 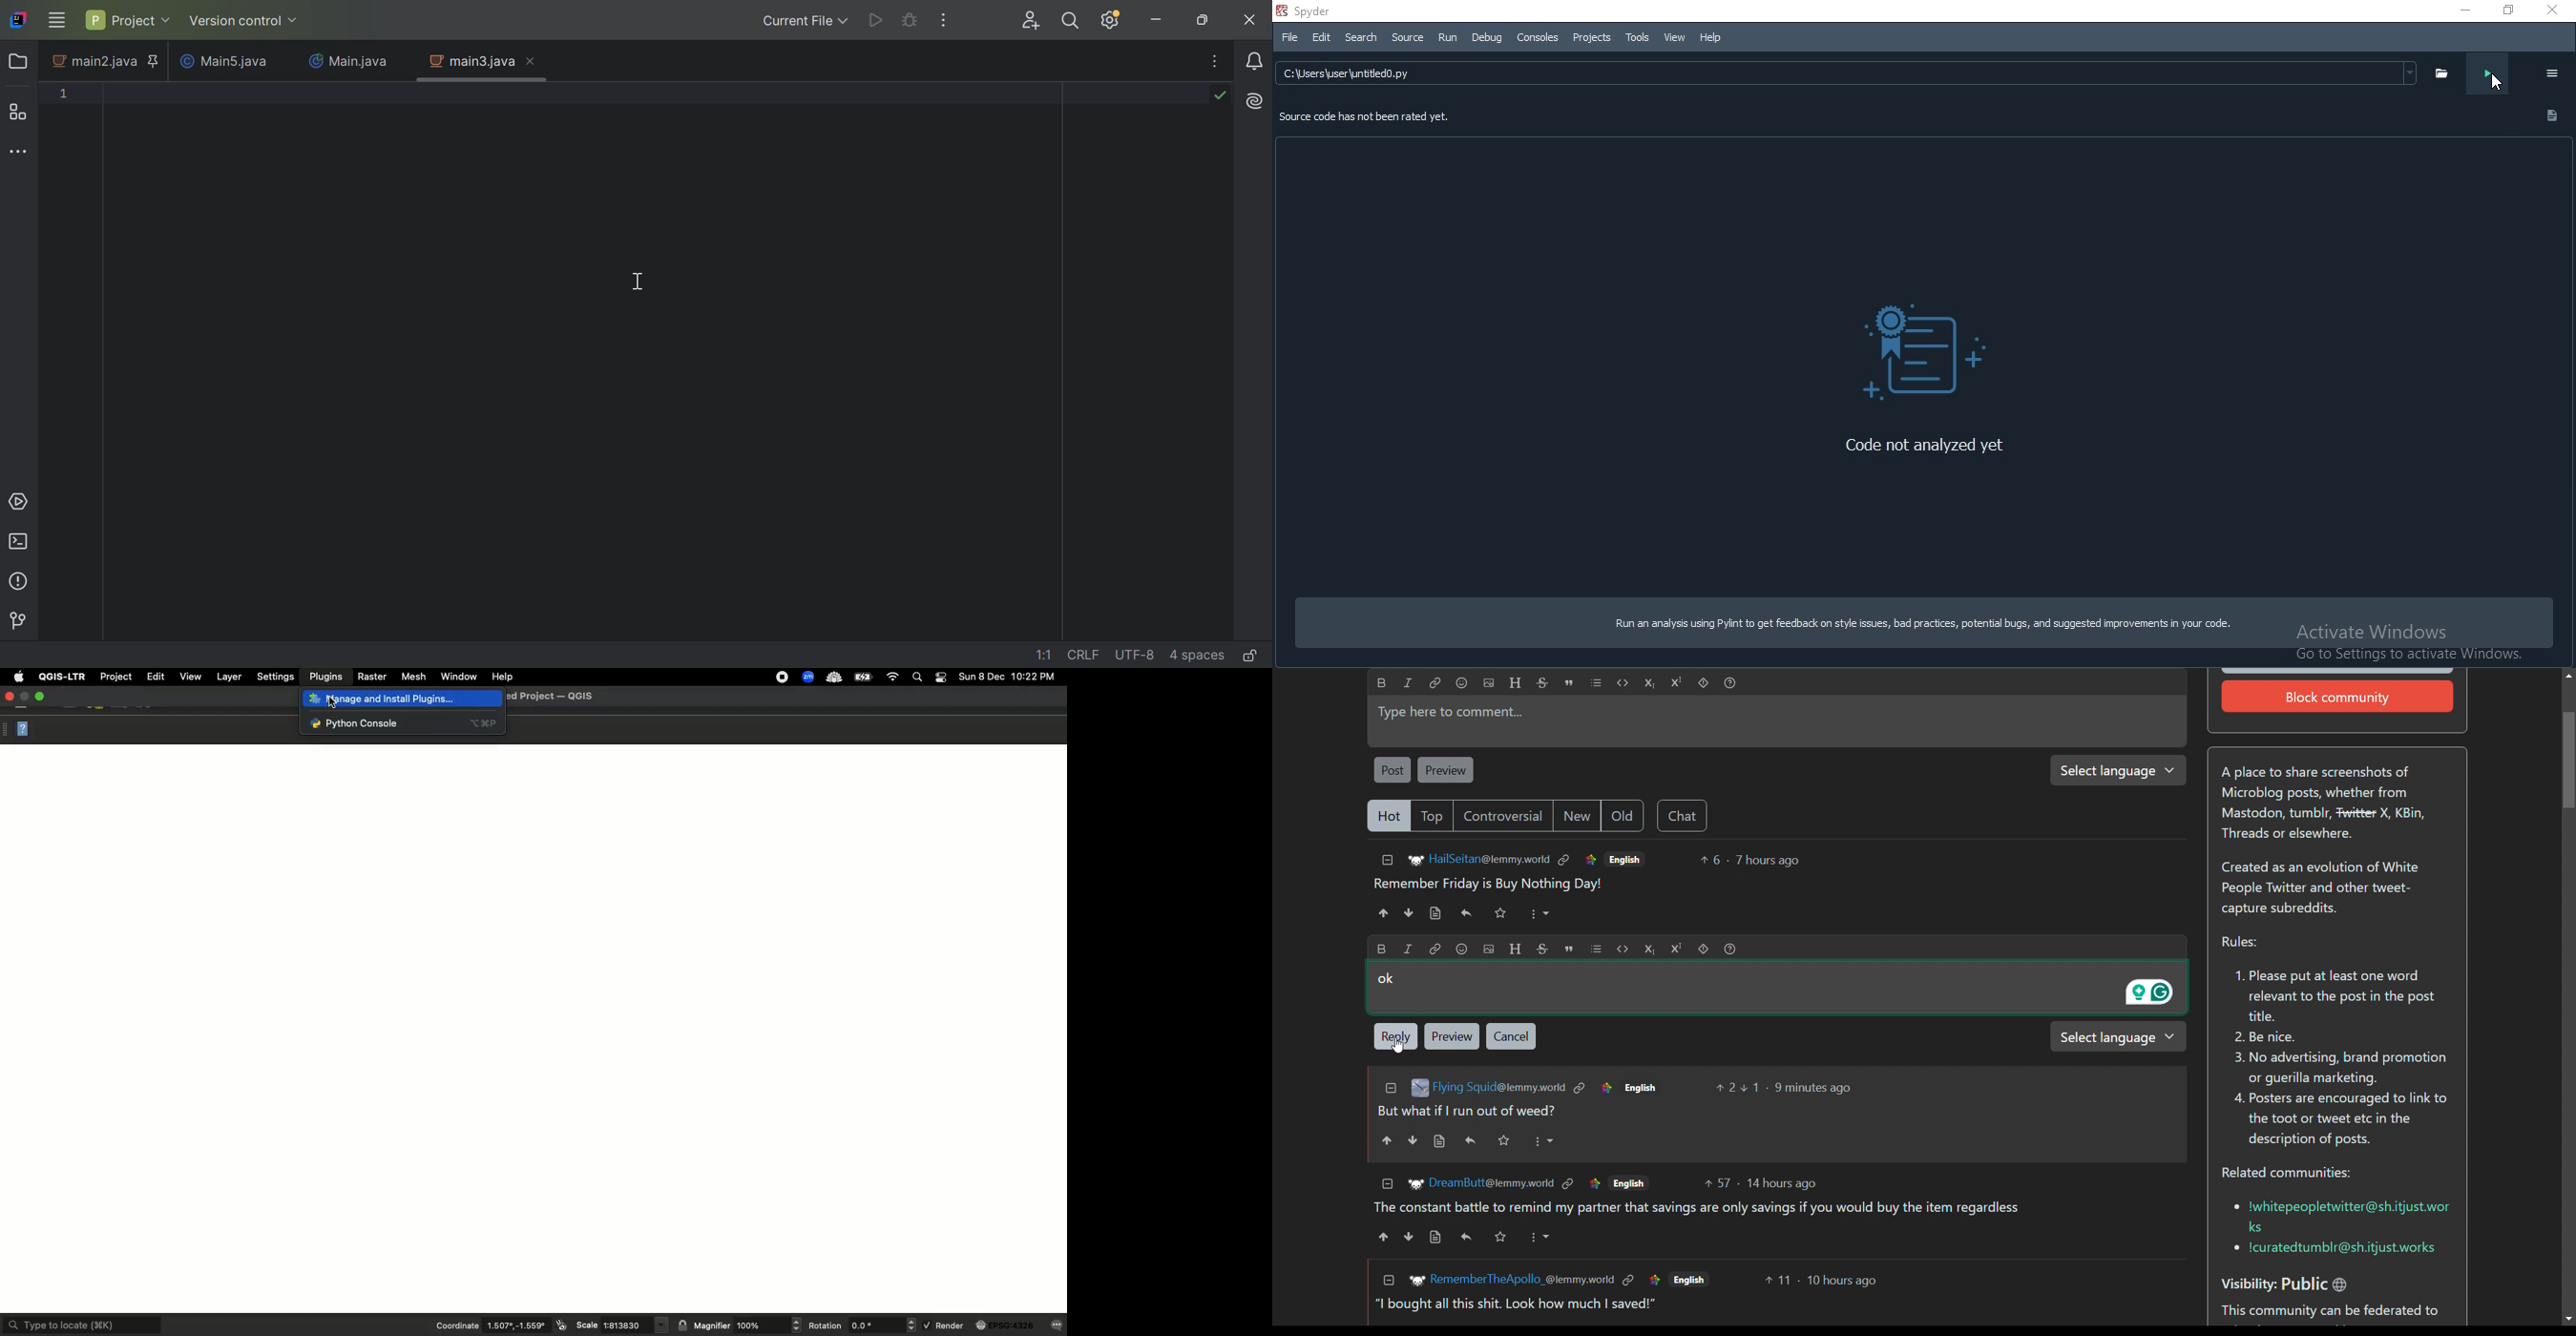 I want to click on 2. Be nice., so click(x=2273, y=1038).